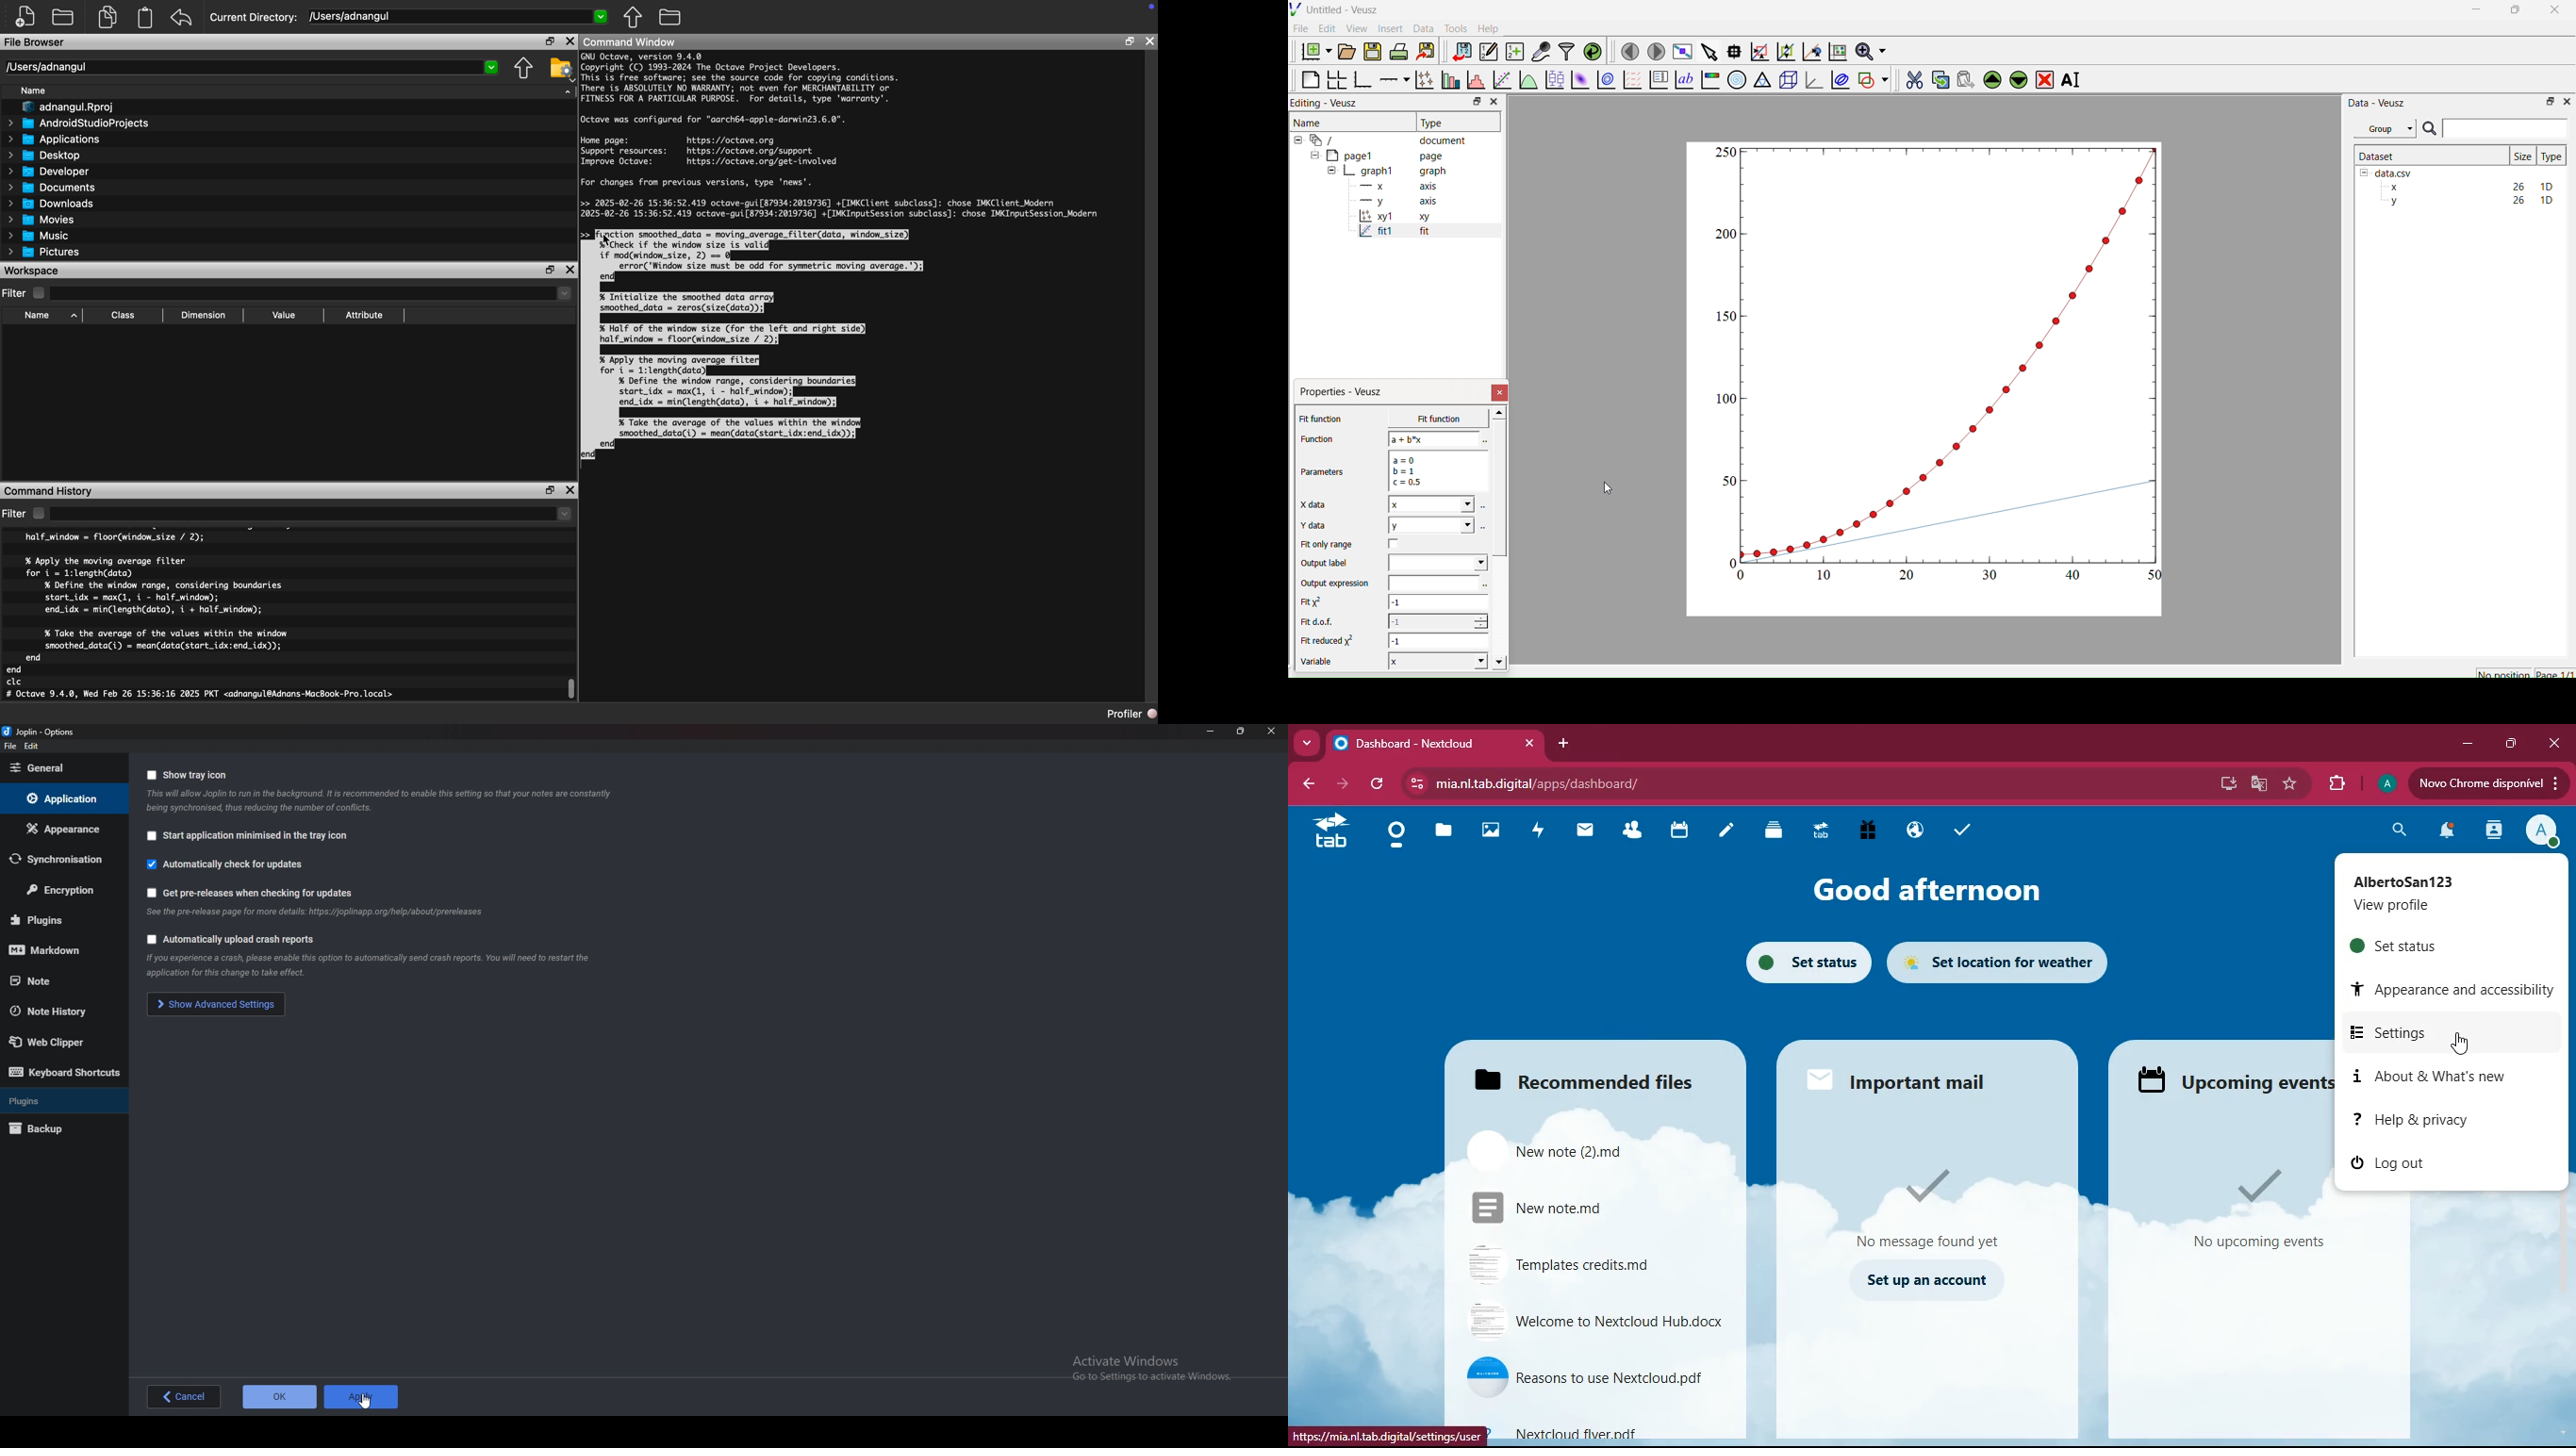 The height and width of the screenshot is (1456, 2576). Describe the element at coordinates (2385, 786) in the screenshot. I see `profile` at that location.